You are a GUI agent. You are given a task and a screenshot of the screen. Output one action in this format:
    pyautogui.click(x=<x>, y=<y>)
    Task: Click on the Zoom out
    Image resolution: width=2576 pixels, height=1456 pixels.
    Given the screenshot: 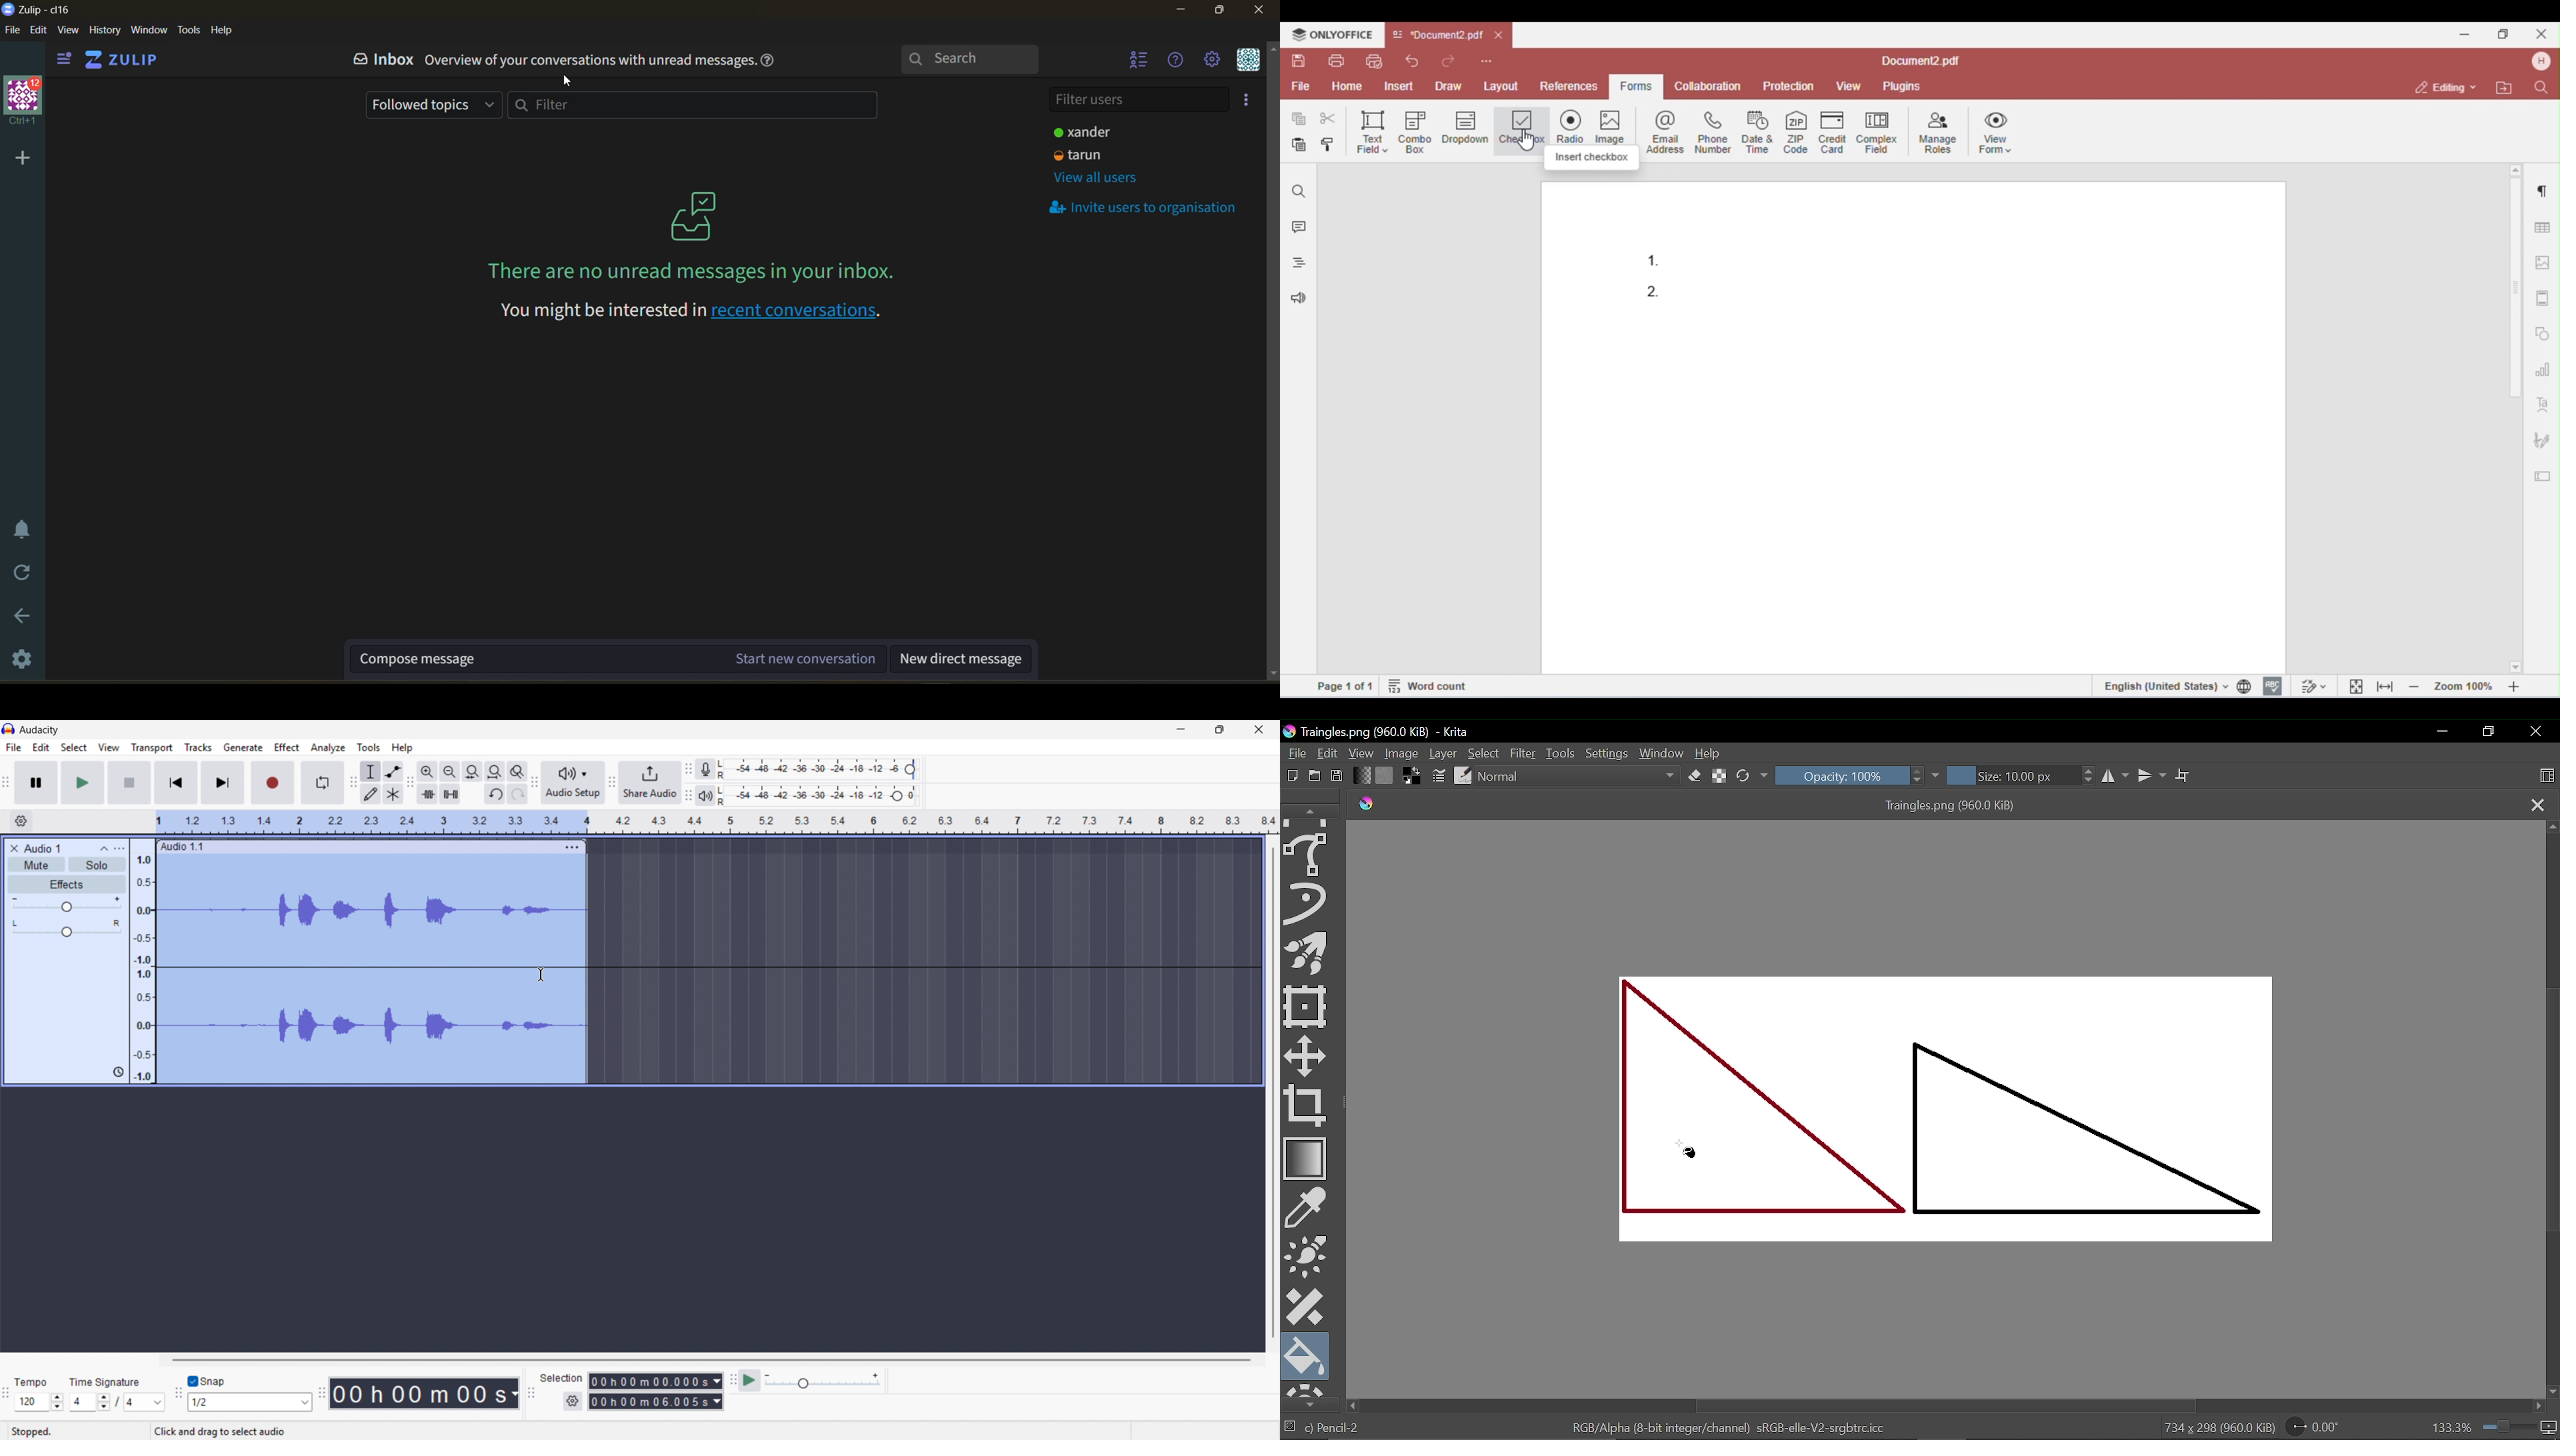 What is the action you would take?
    pyautogui.click(x=450, y=771)
    